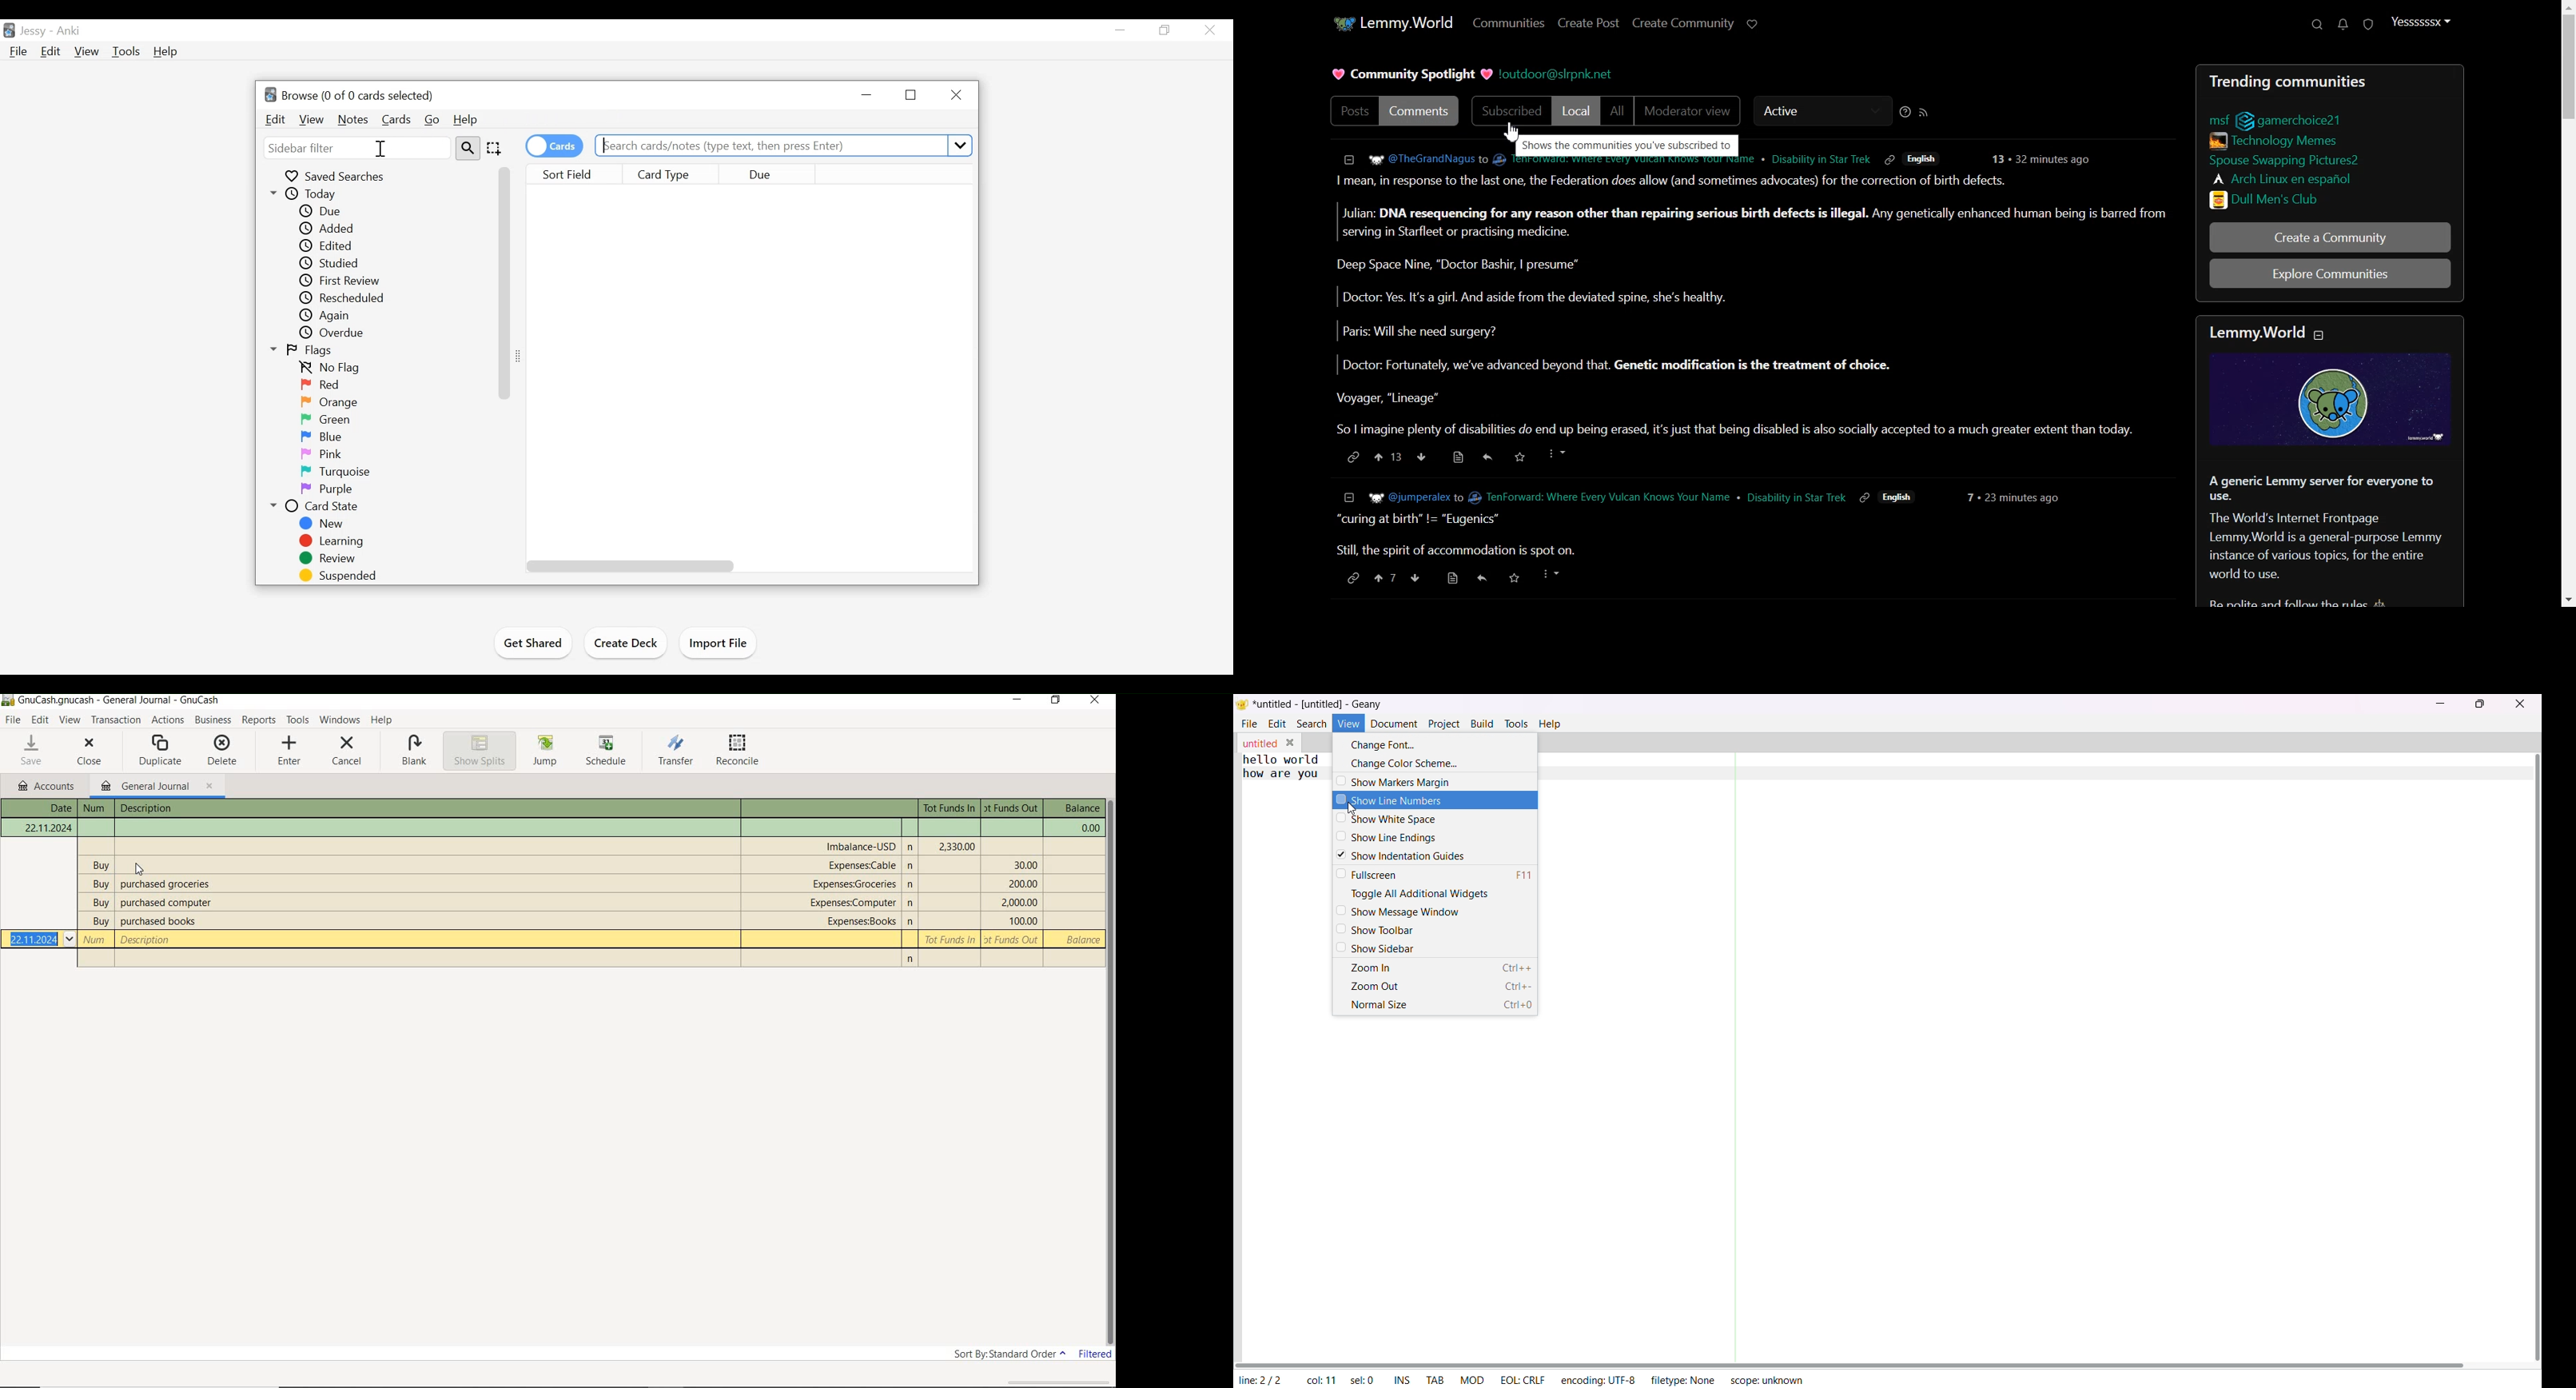  What do you see at coordinates (631, 565) in the screenshot?
I see `Horizontal Scroll bar` at bounding box center [631, 565].